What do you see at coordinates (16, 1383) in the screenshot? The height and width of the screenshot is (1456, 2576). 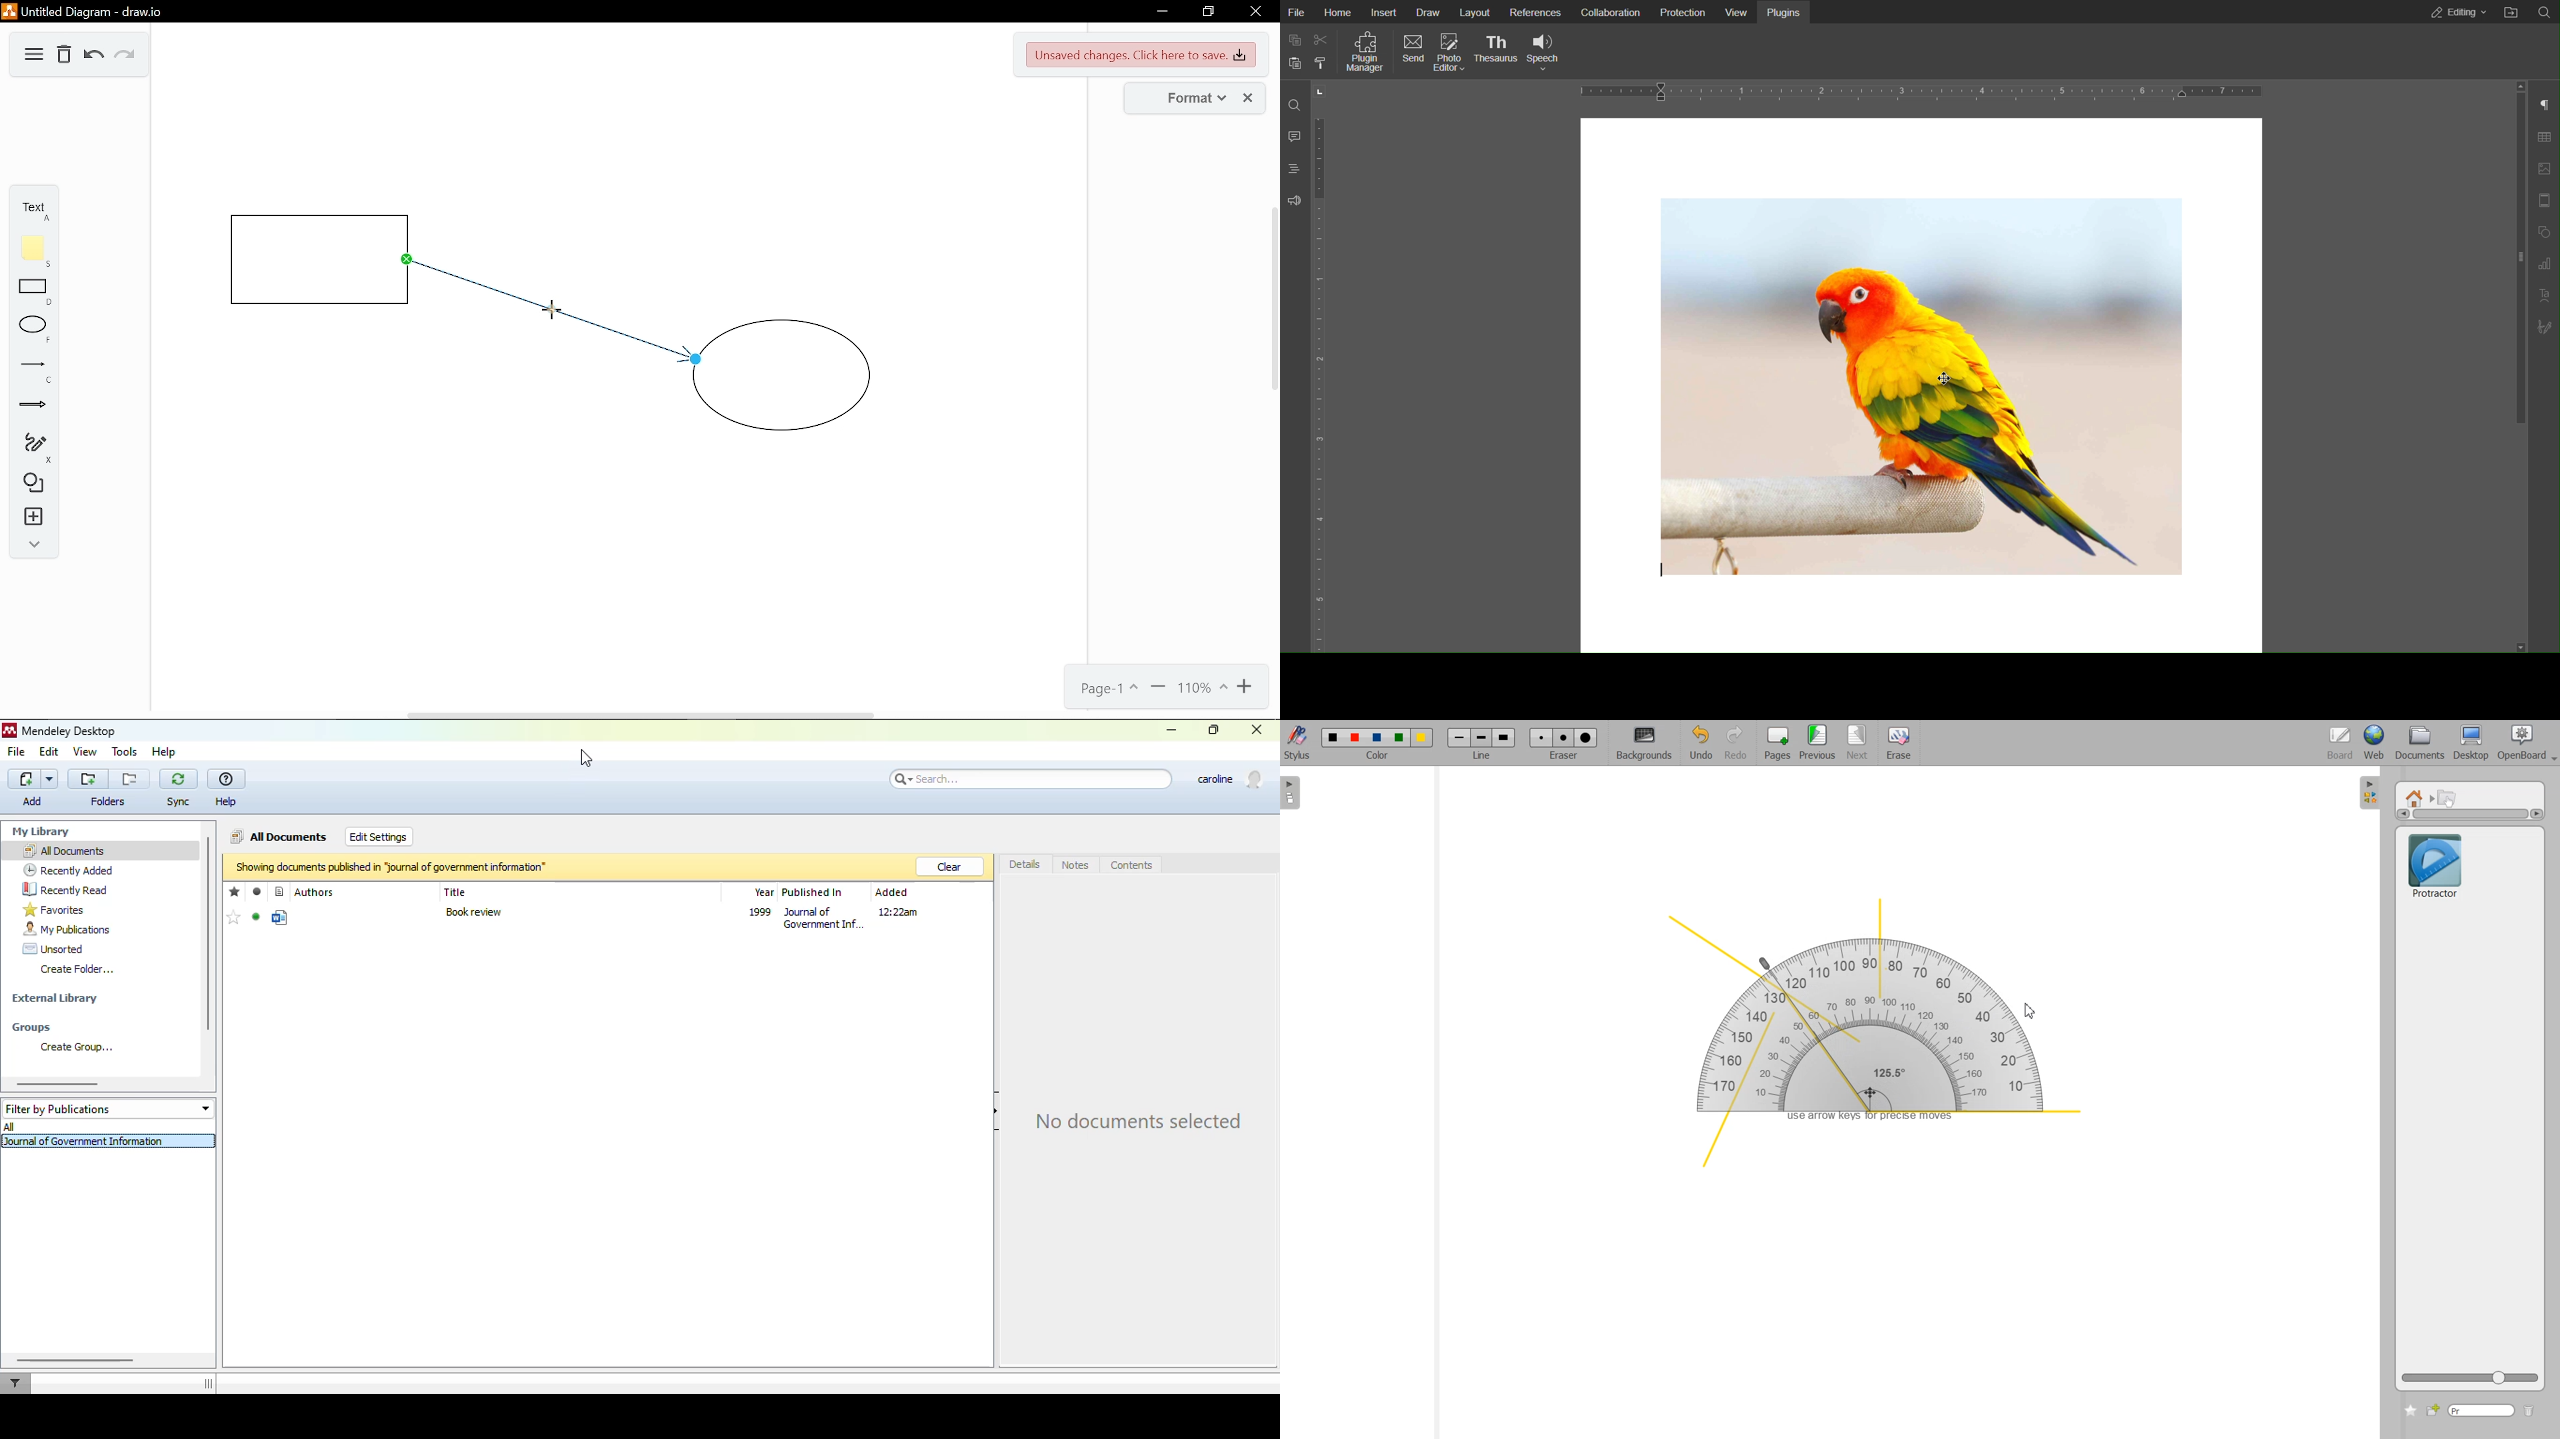 I see `filter documents by author, tag or publication.` at bounding box center [16, 1383].